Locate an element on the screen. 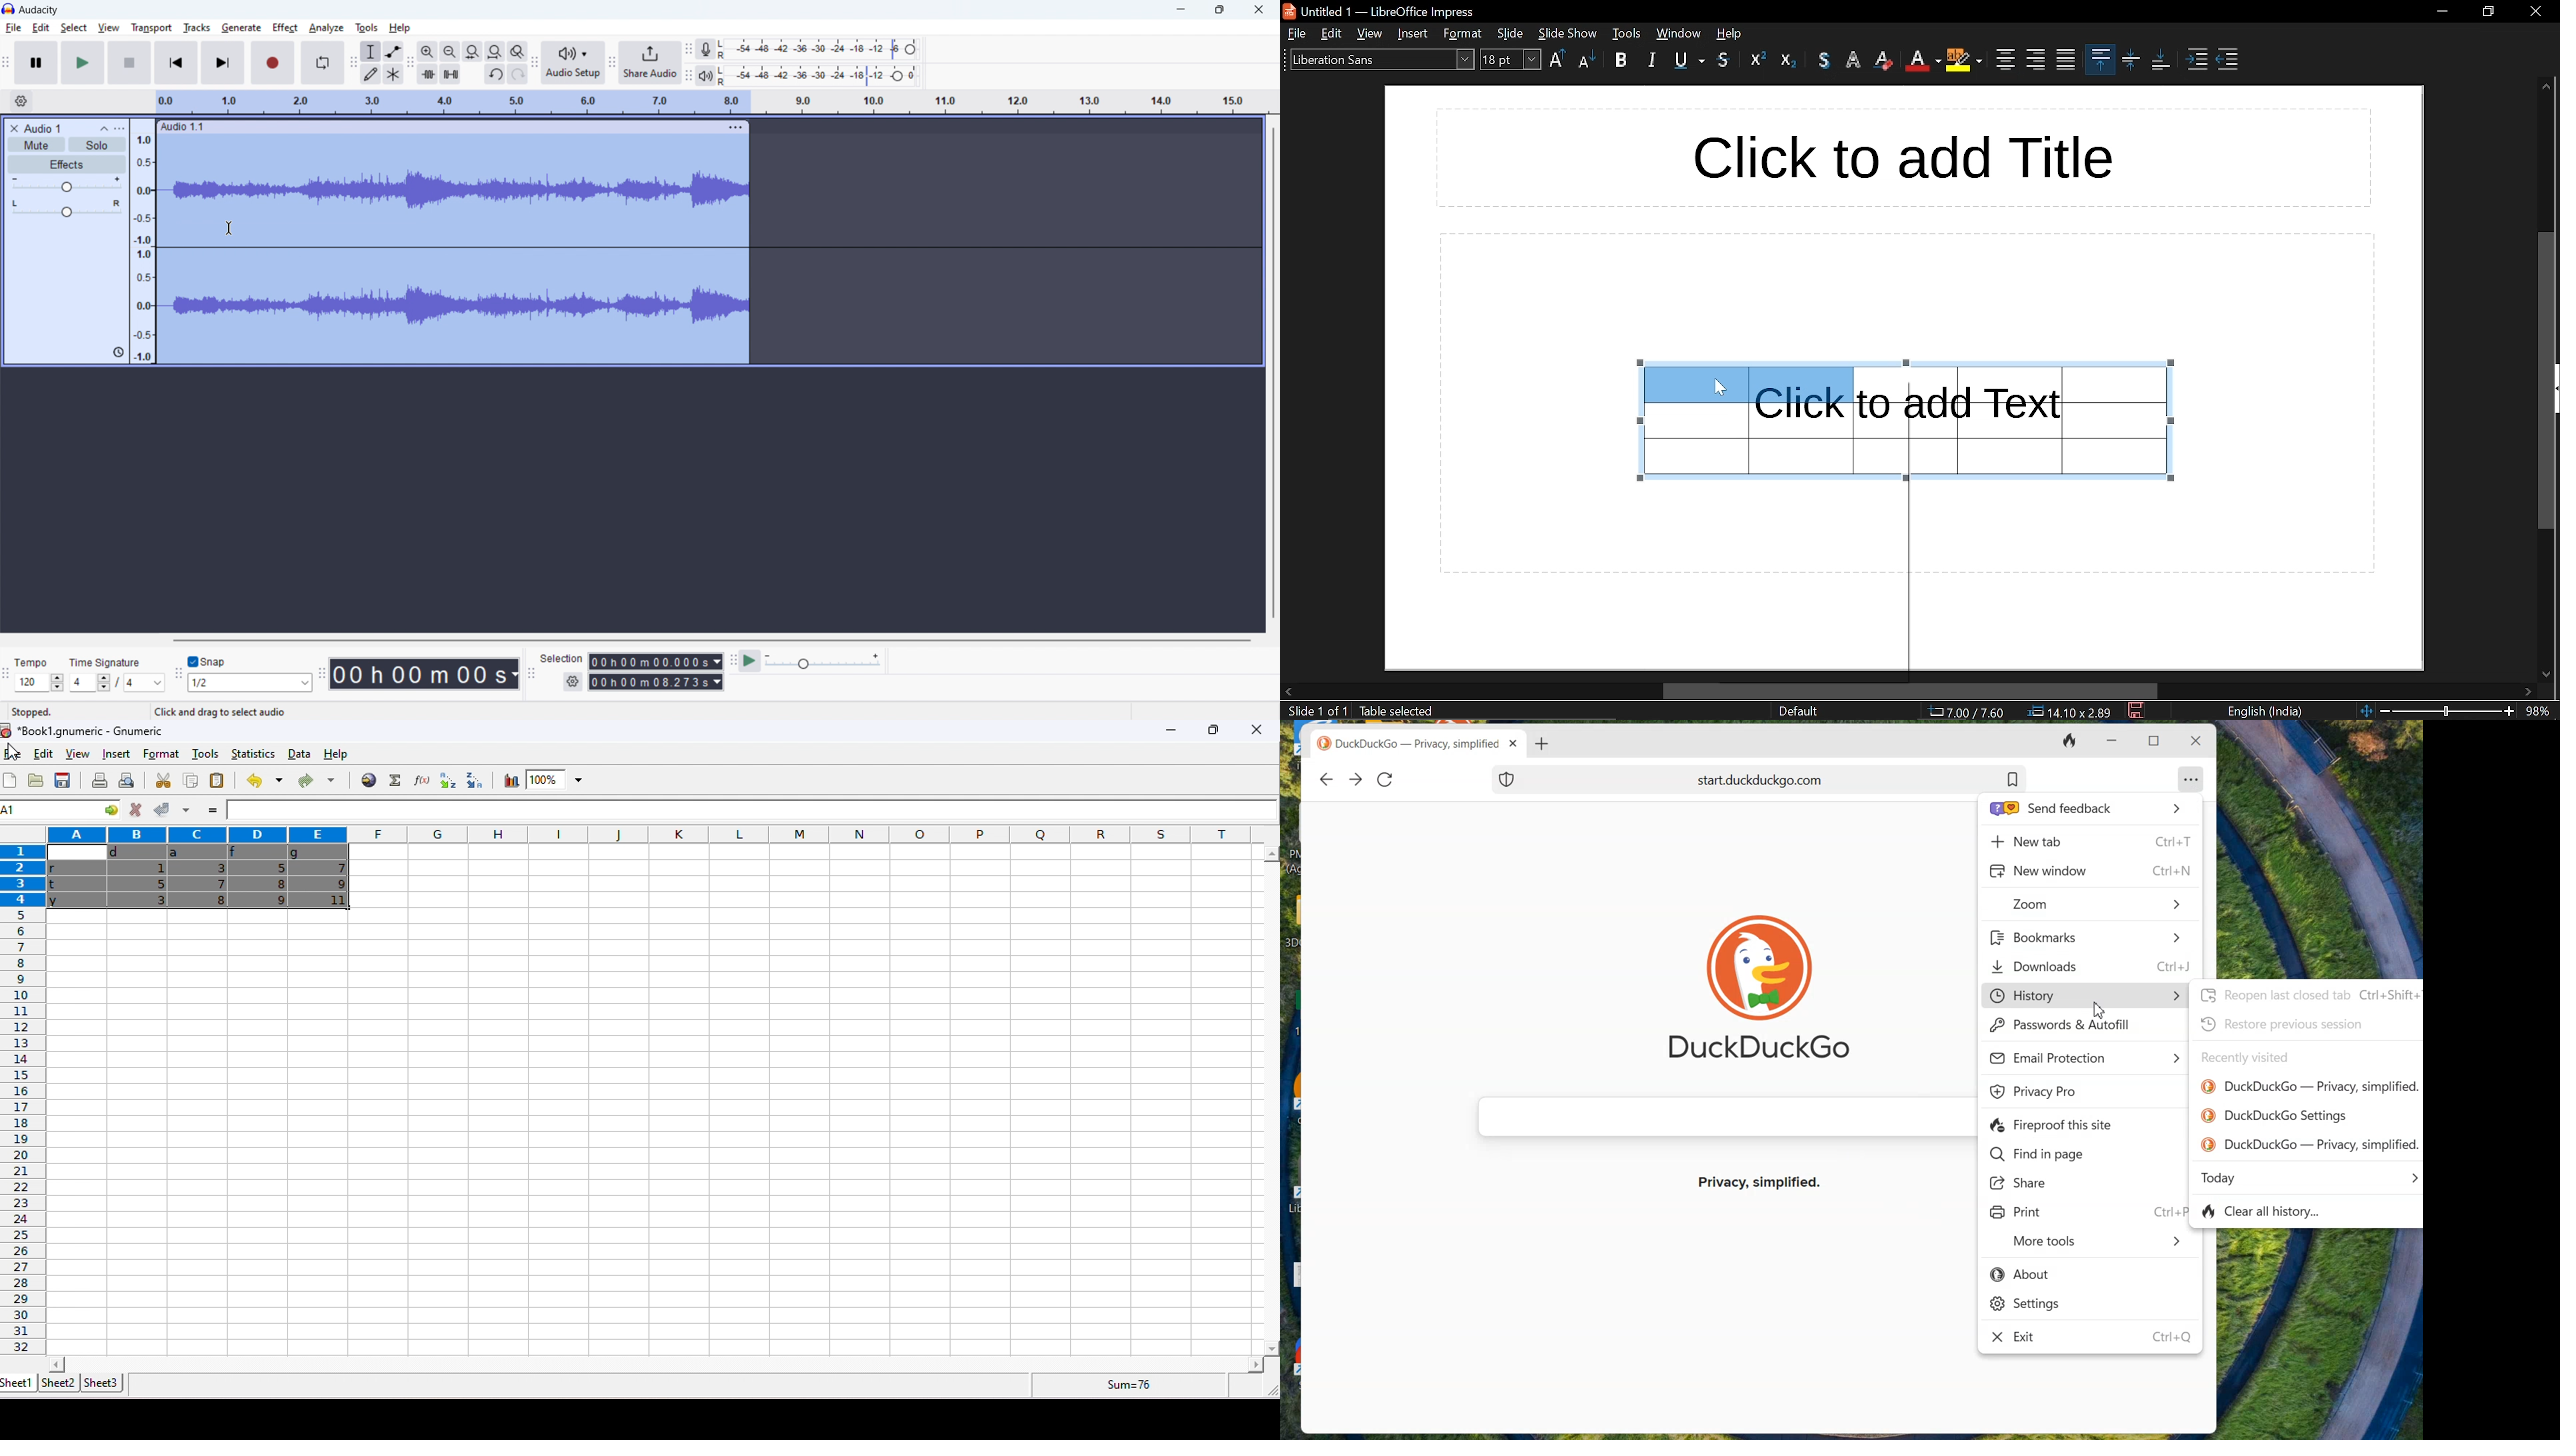 This screenshot has height=1456, width=2576. vertical scrollbar is located at coordinates (2544, 380).